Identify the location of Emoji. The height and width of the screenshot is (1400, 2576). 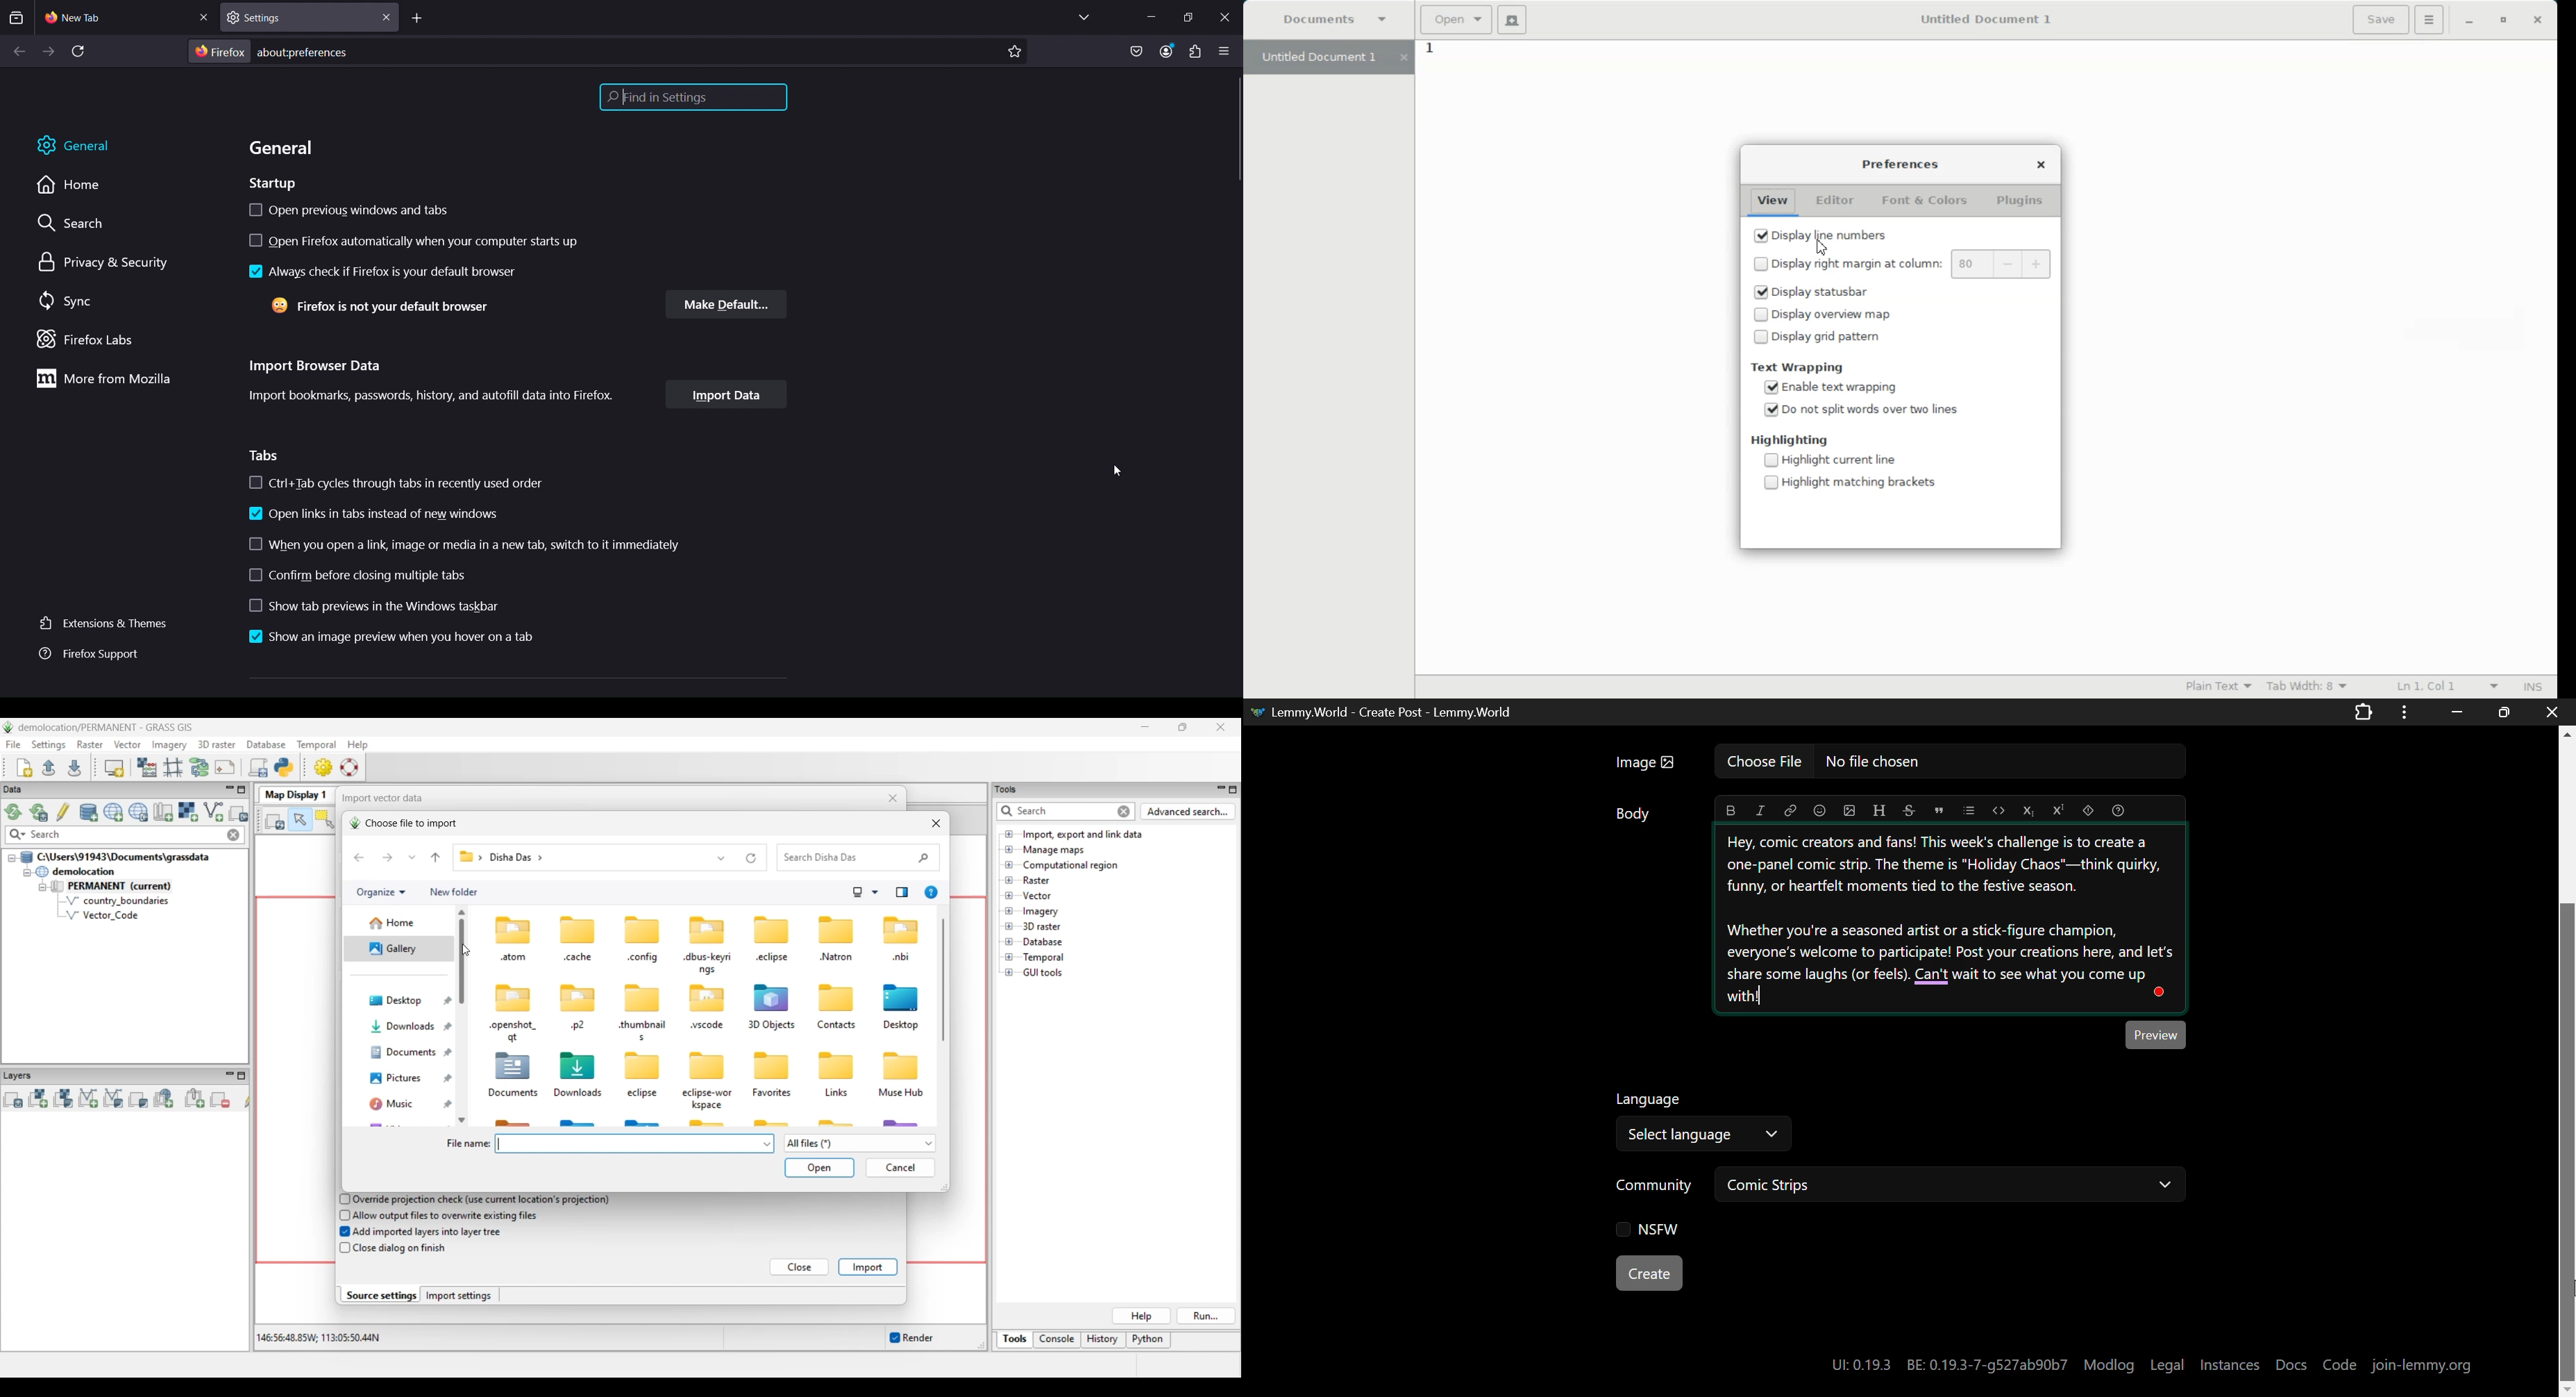
(1819, 811).